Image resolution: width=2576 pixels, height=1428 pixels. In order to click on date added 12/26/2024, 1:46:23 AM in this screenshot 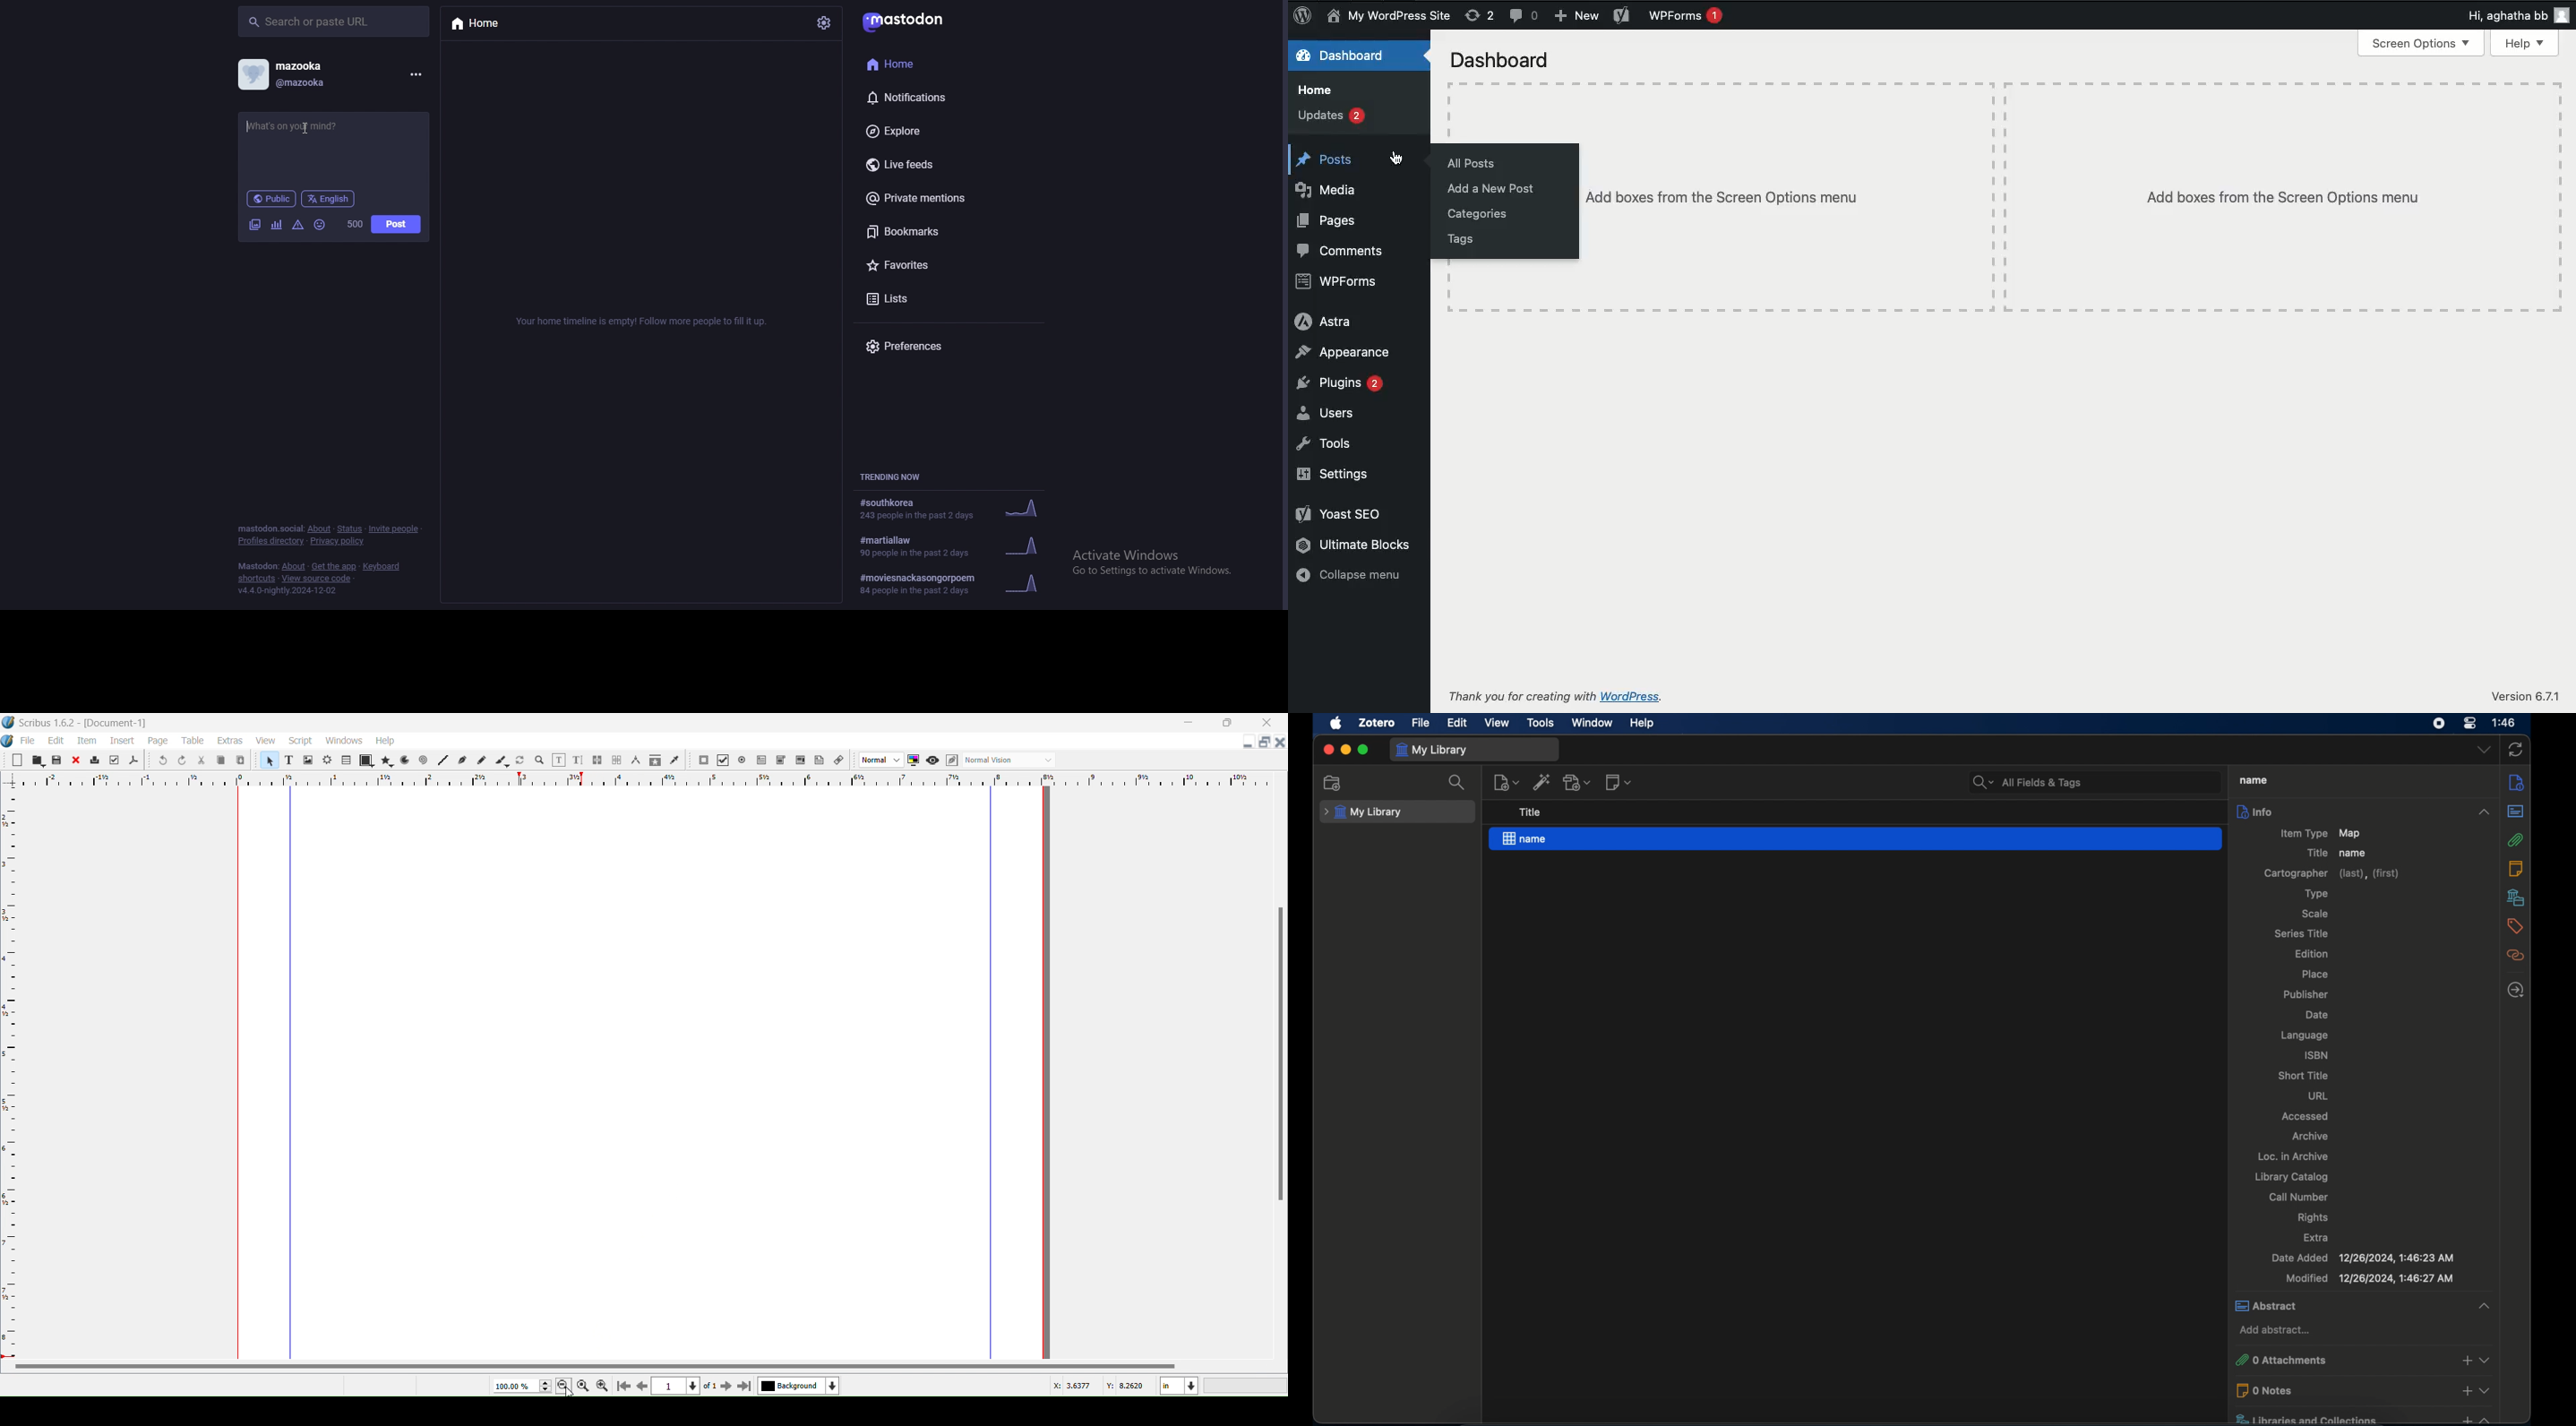, I will do `click(2365, 1258)`.